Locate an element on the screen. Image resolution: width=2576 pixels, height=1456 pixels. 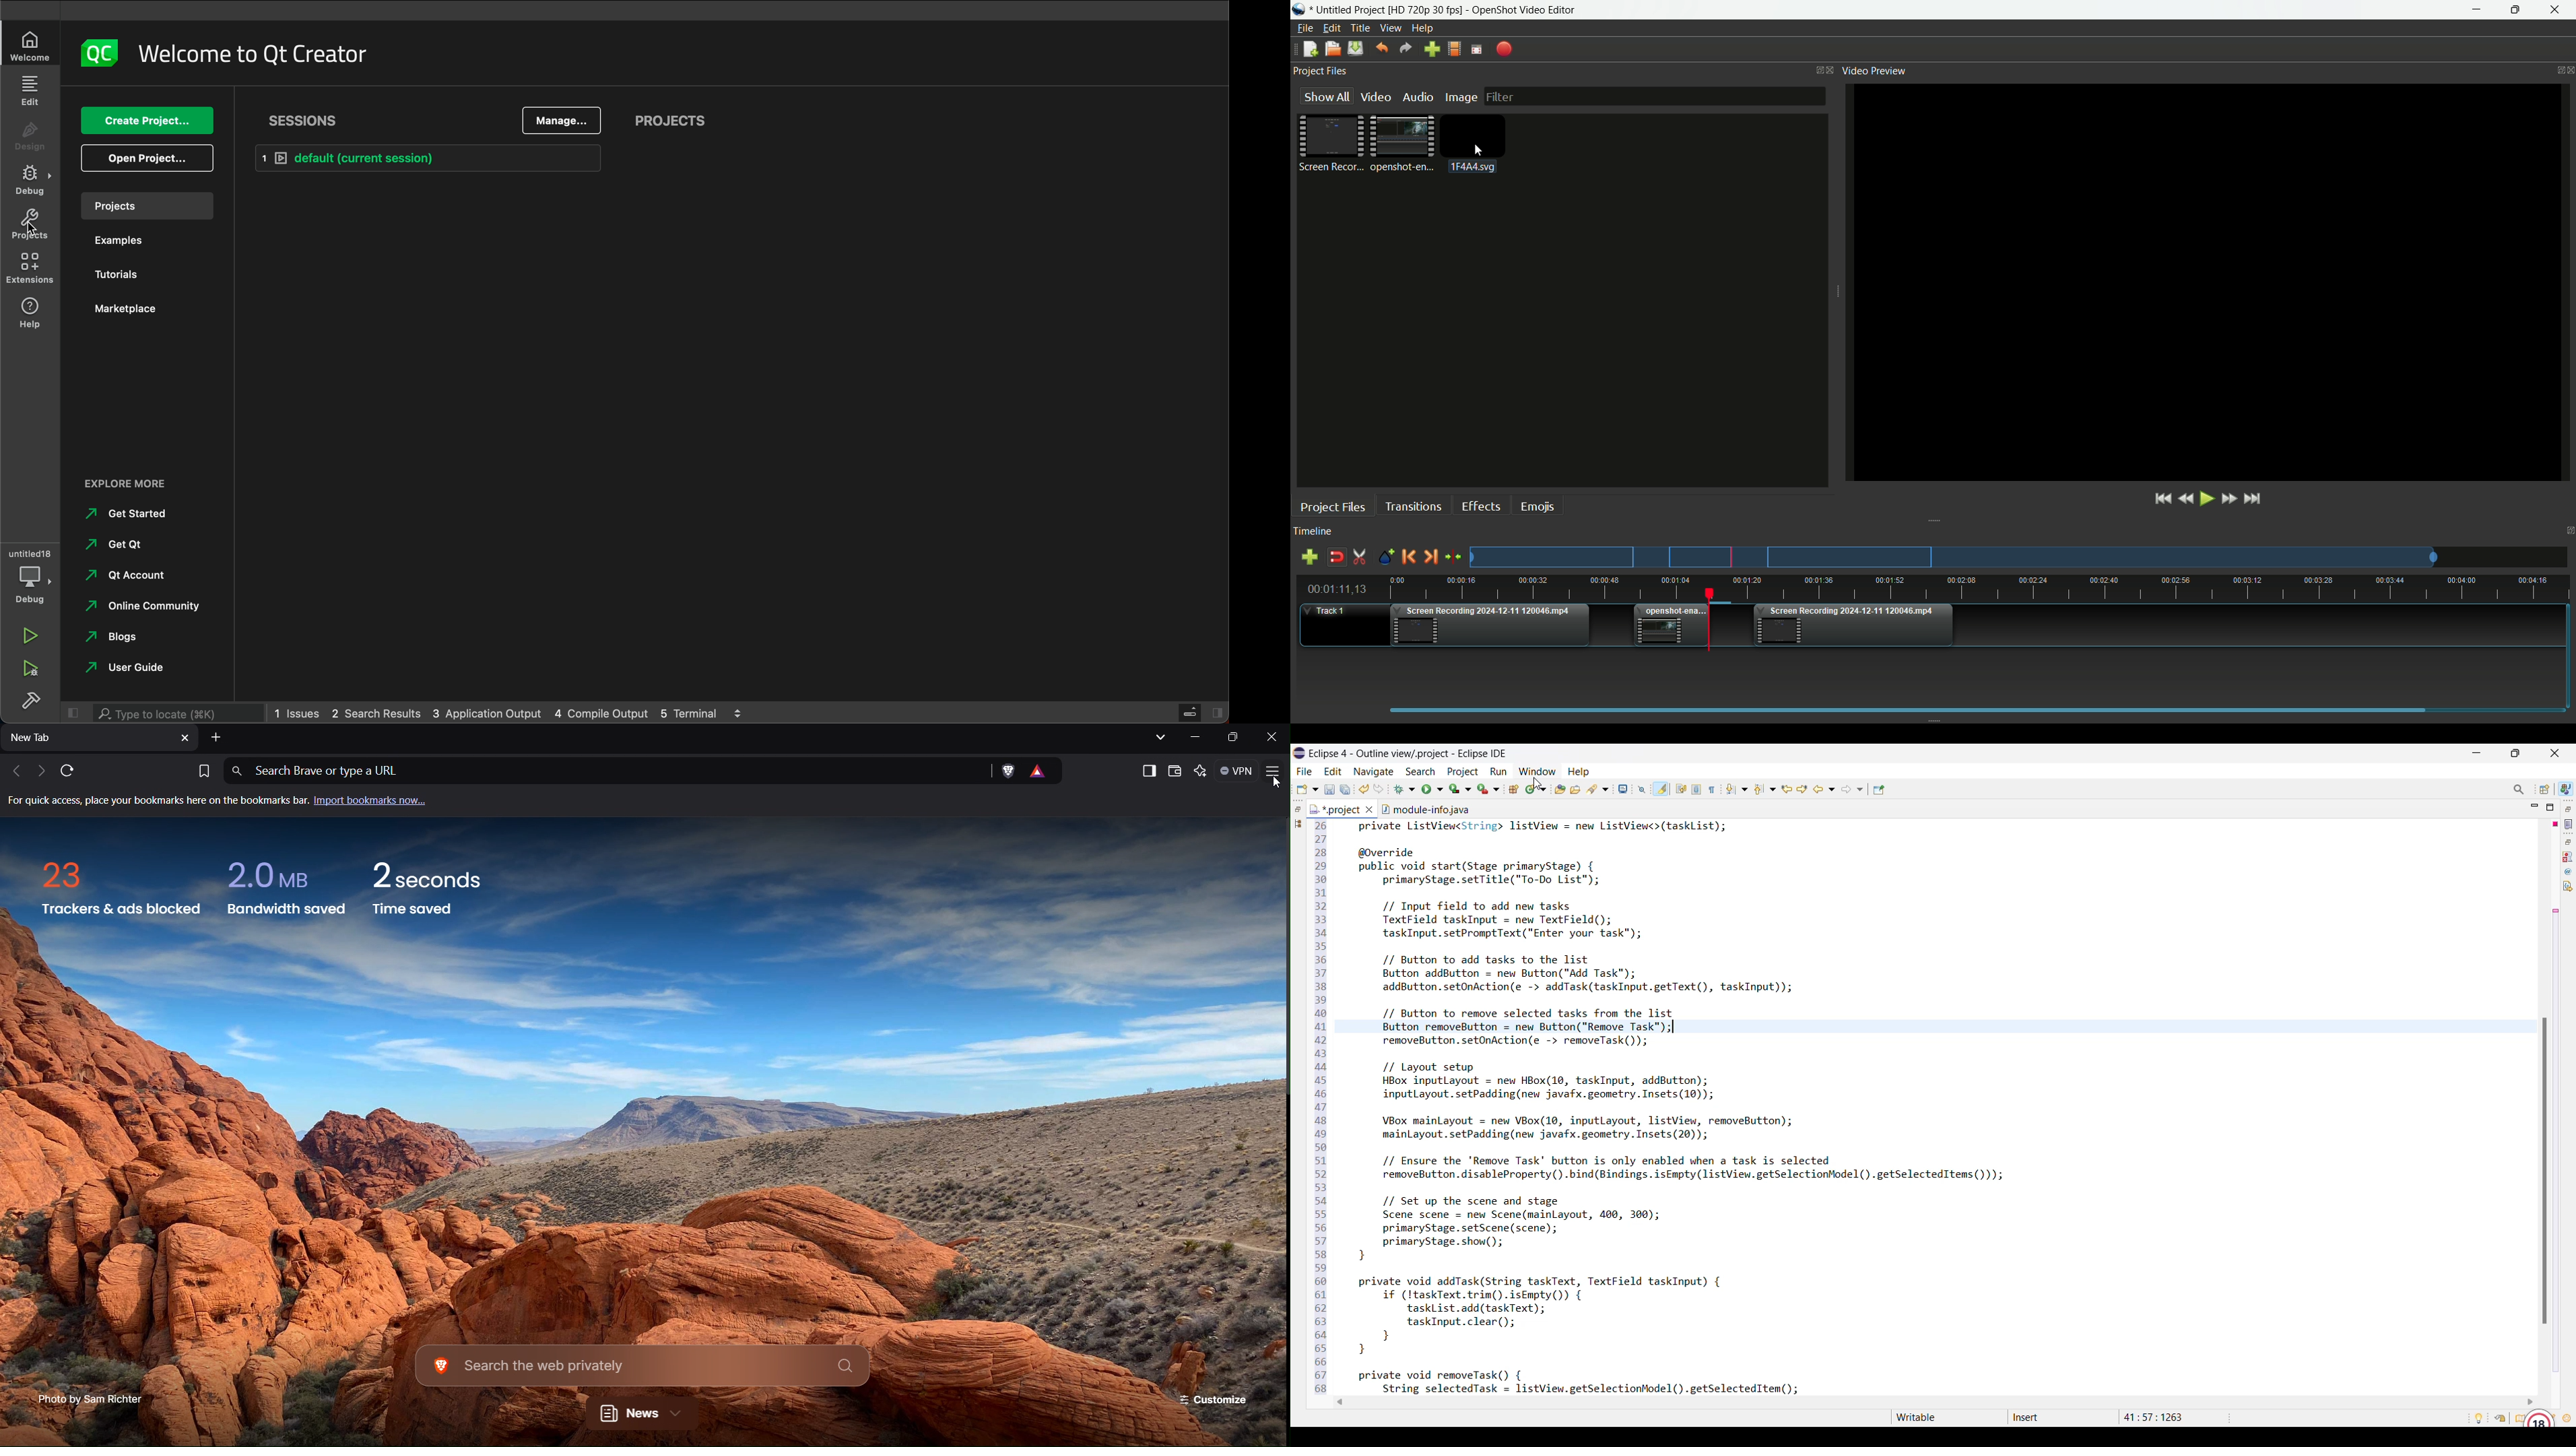
Project file 2 is located at coordinates (1400, 142).